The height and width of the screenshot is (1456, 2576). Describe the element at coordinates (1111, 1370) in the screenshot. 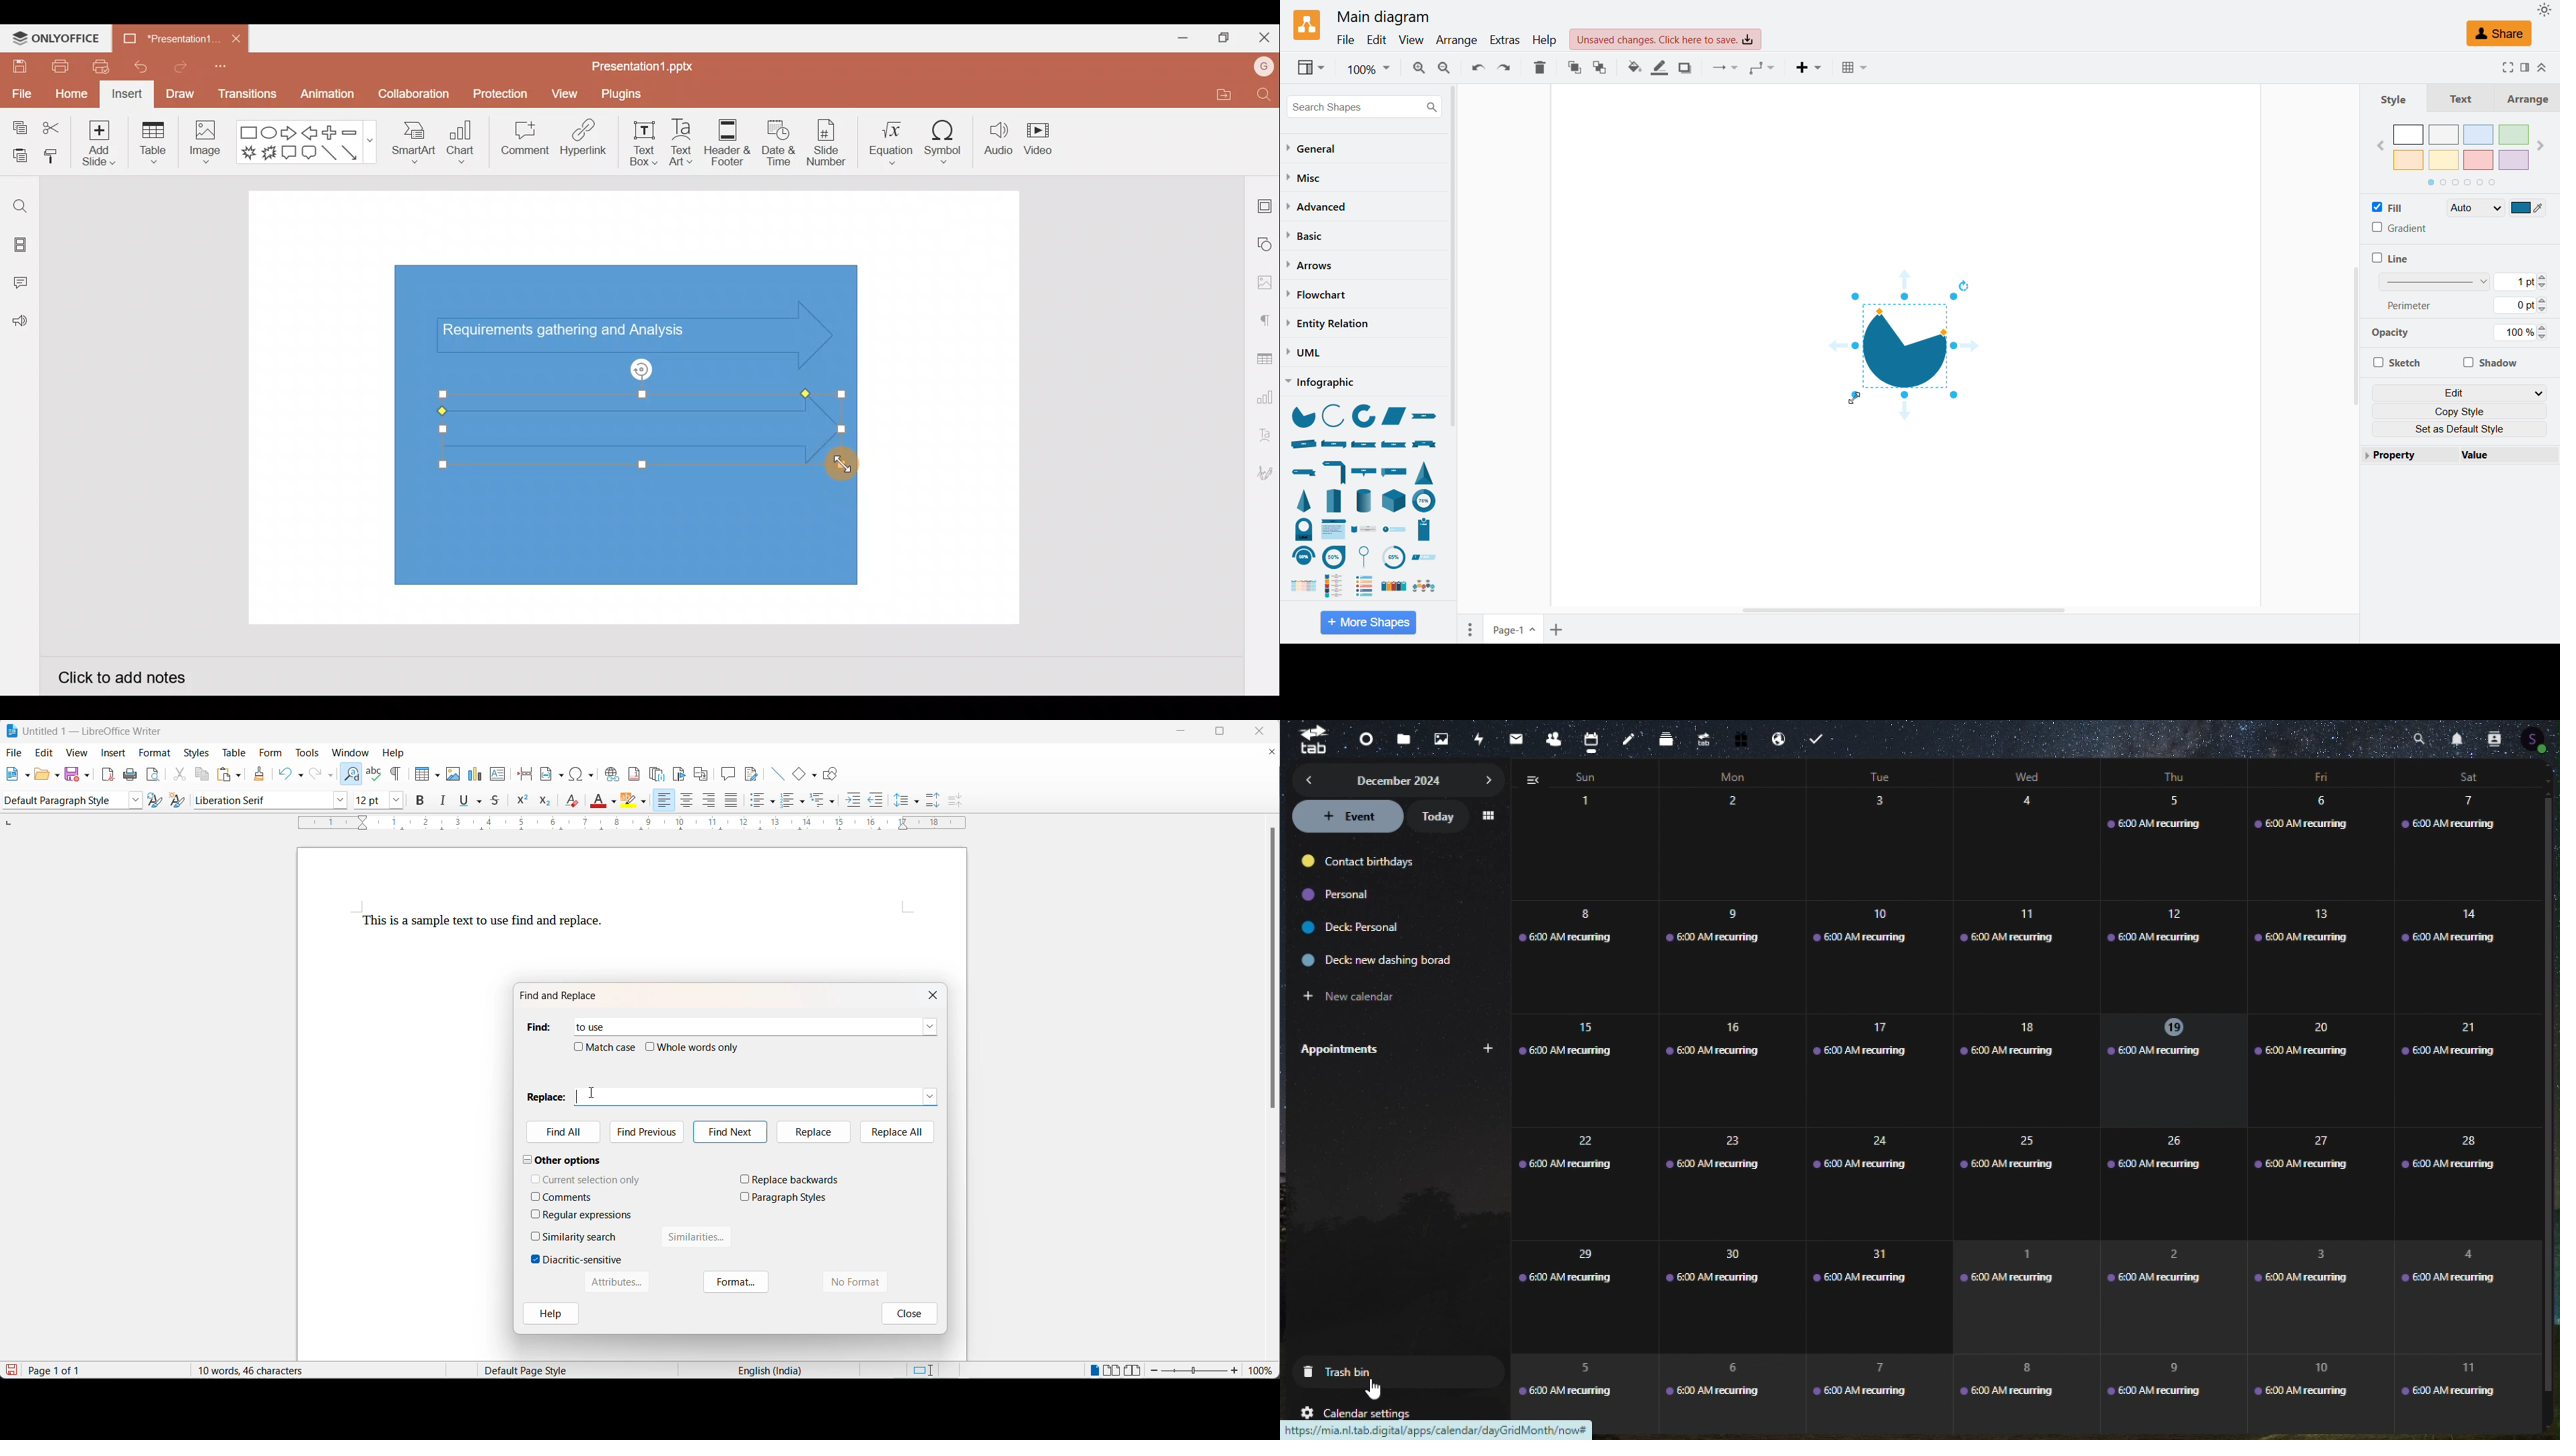

I see `multipage view` at that location.